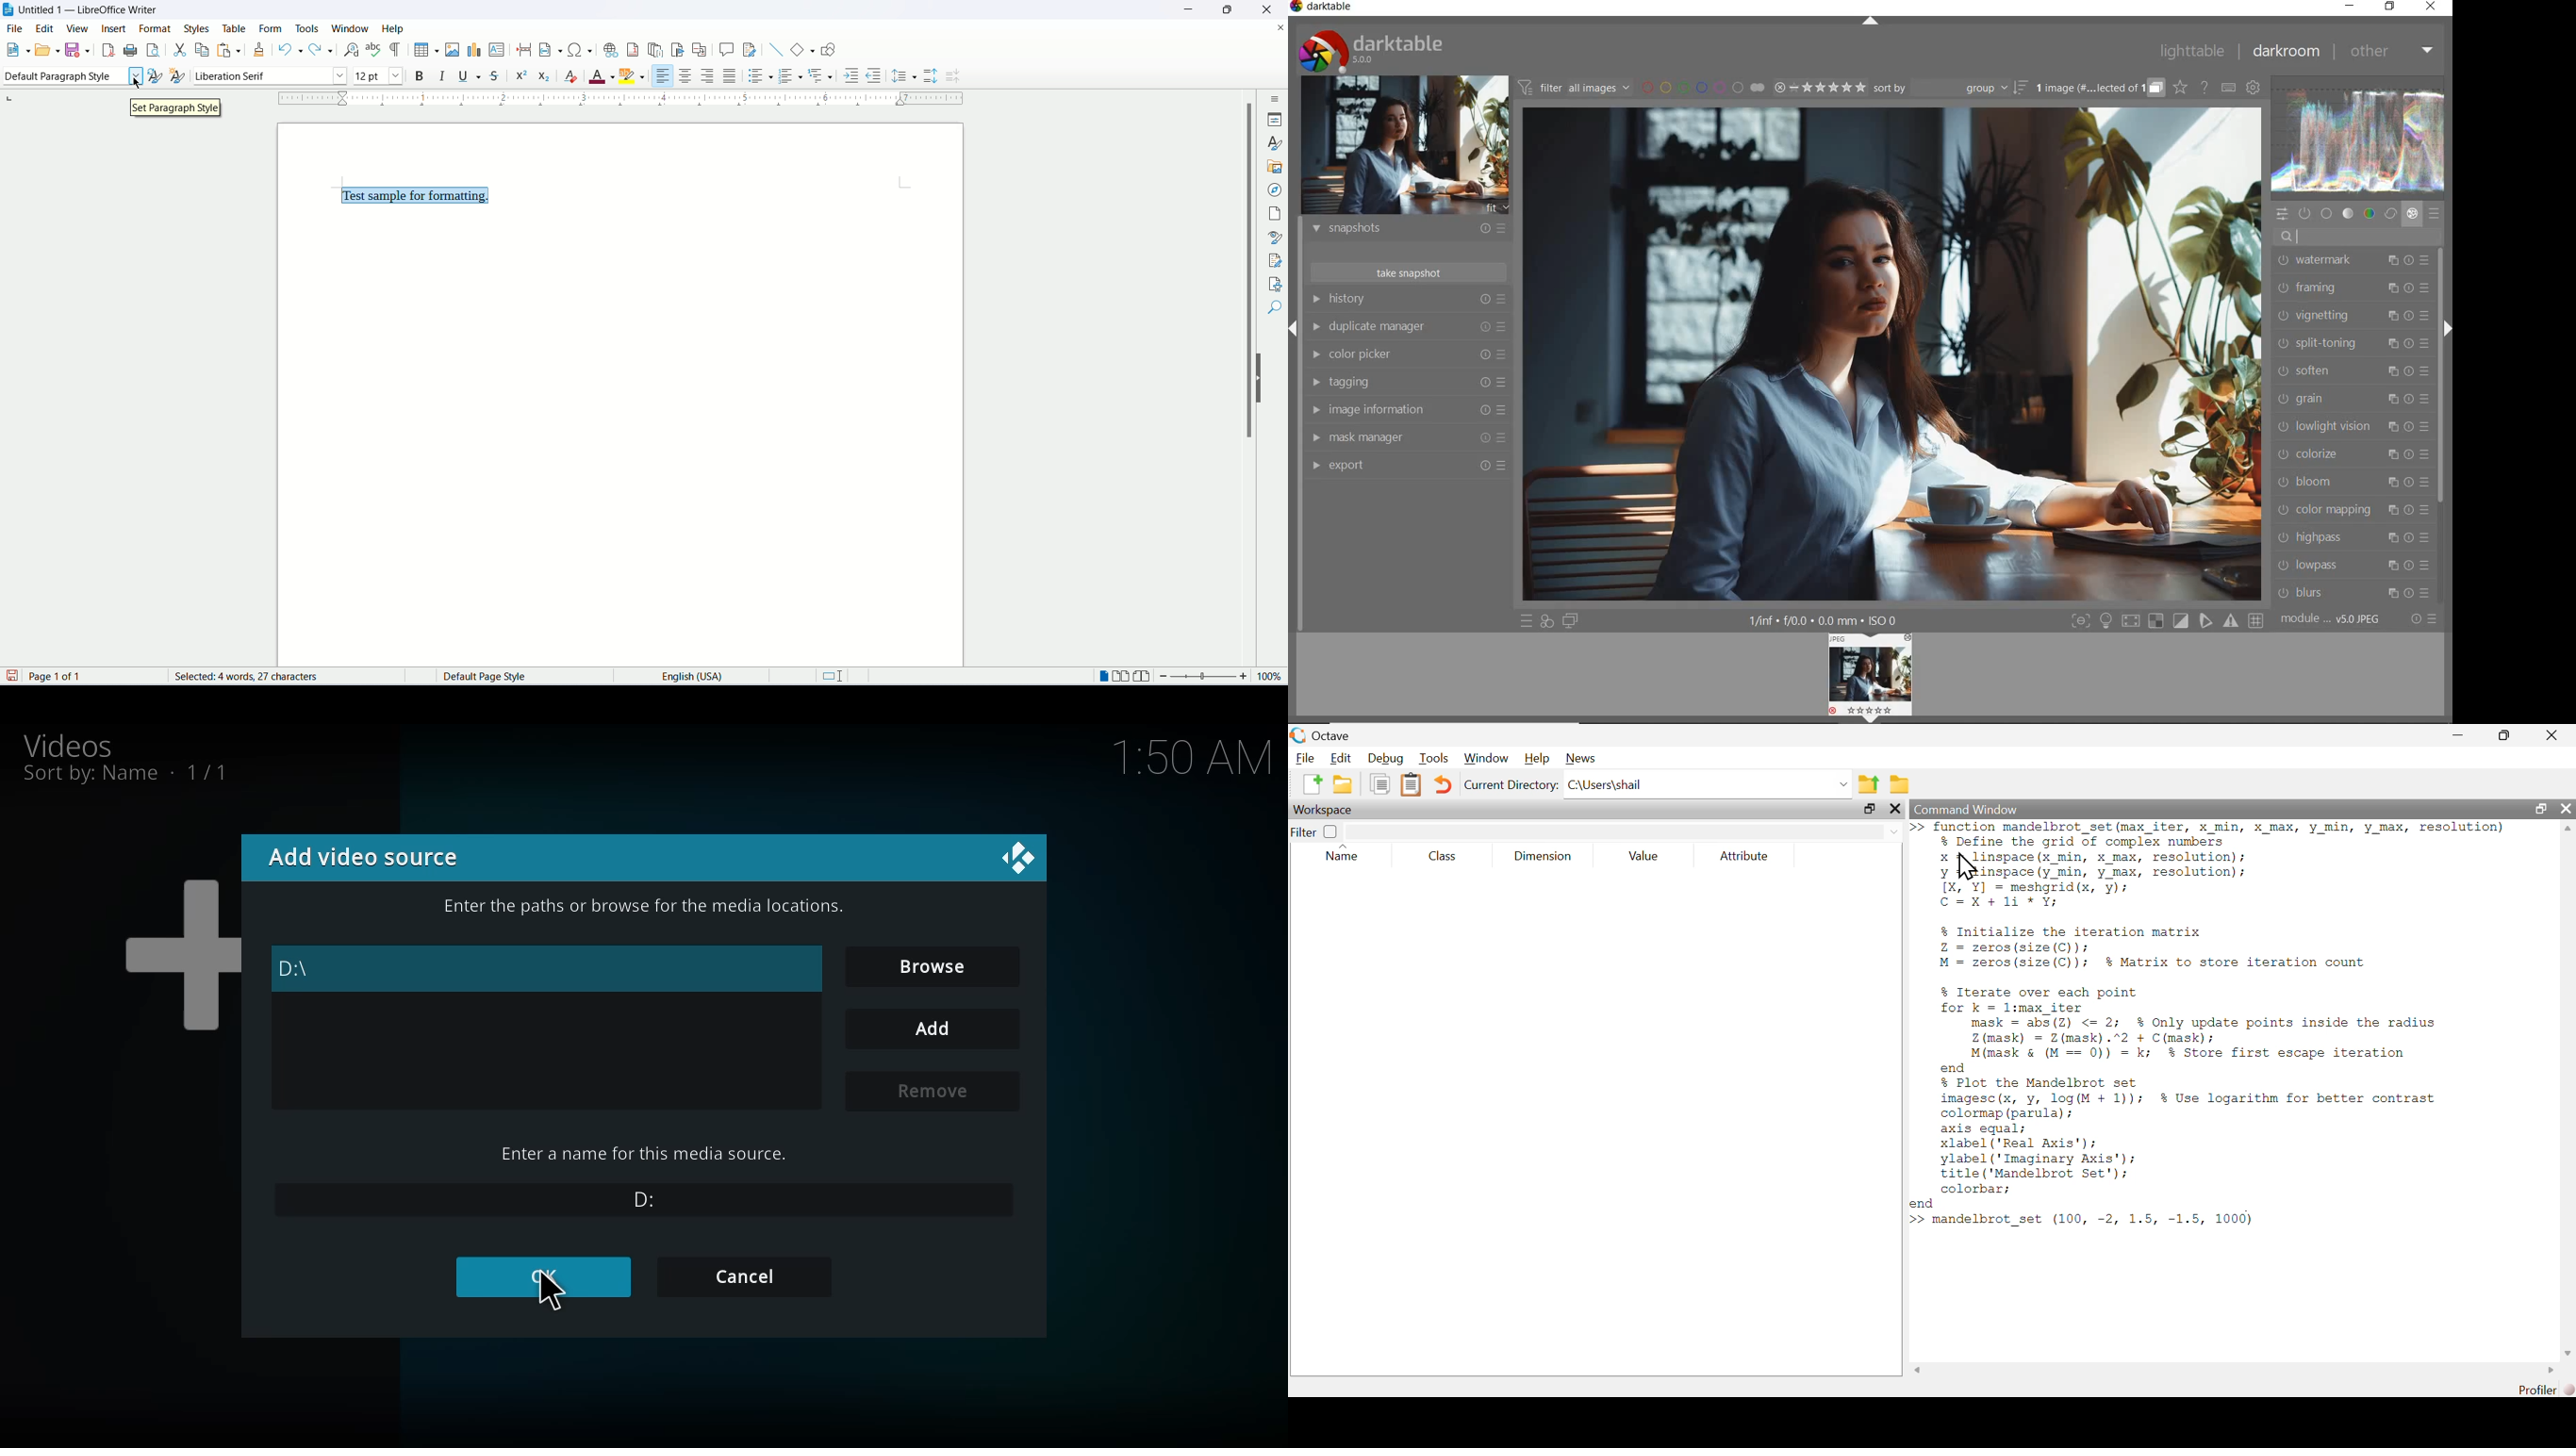  What do you see at coordinates (1825, 620) in the screenshot?
I see `1/inf*f/0.0 mm*ISO 0` at bounding box center [1825, 620].